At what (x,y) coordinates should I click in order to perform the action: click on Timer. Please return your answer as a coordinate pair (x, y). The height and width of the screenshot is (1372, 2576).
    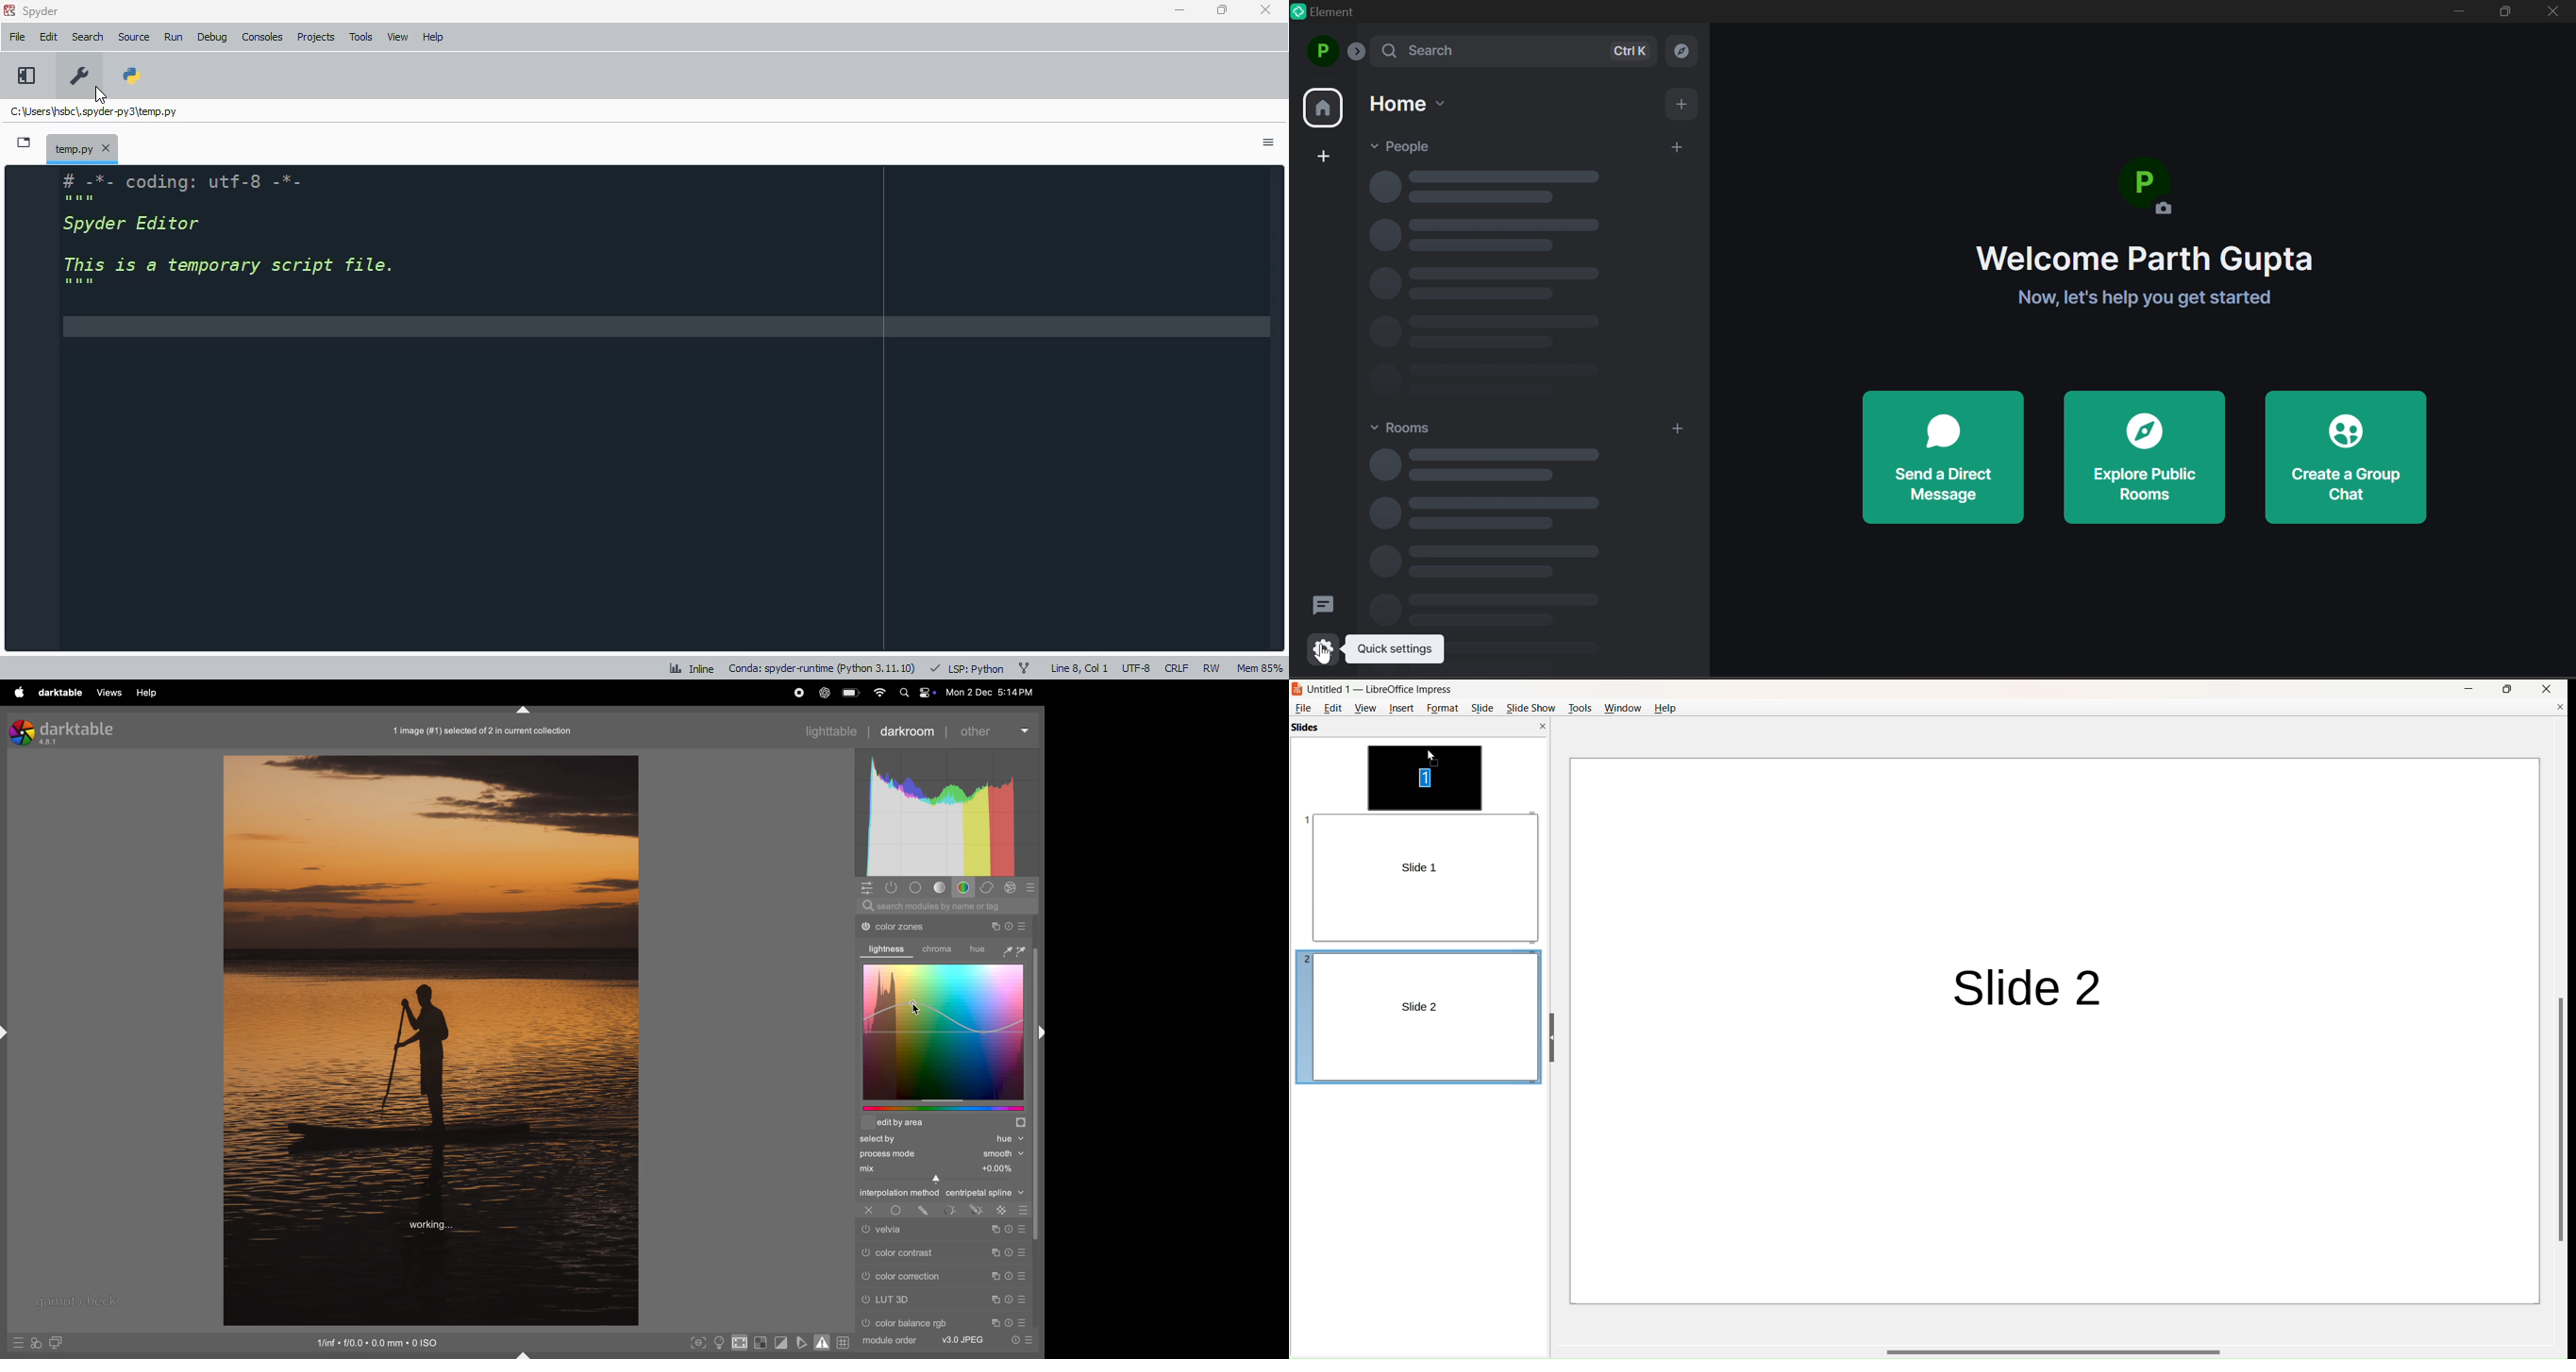
    Looking at the image, I should click on (1009, 1253).